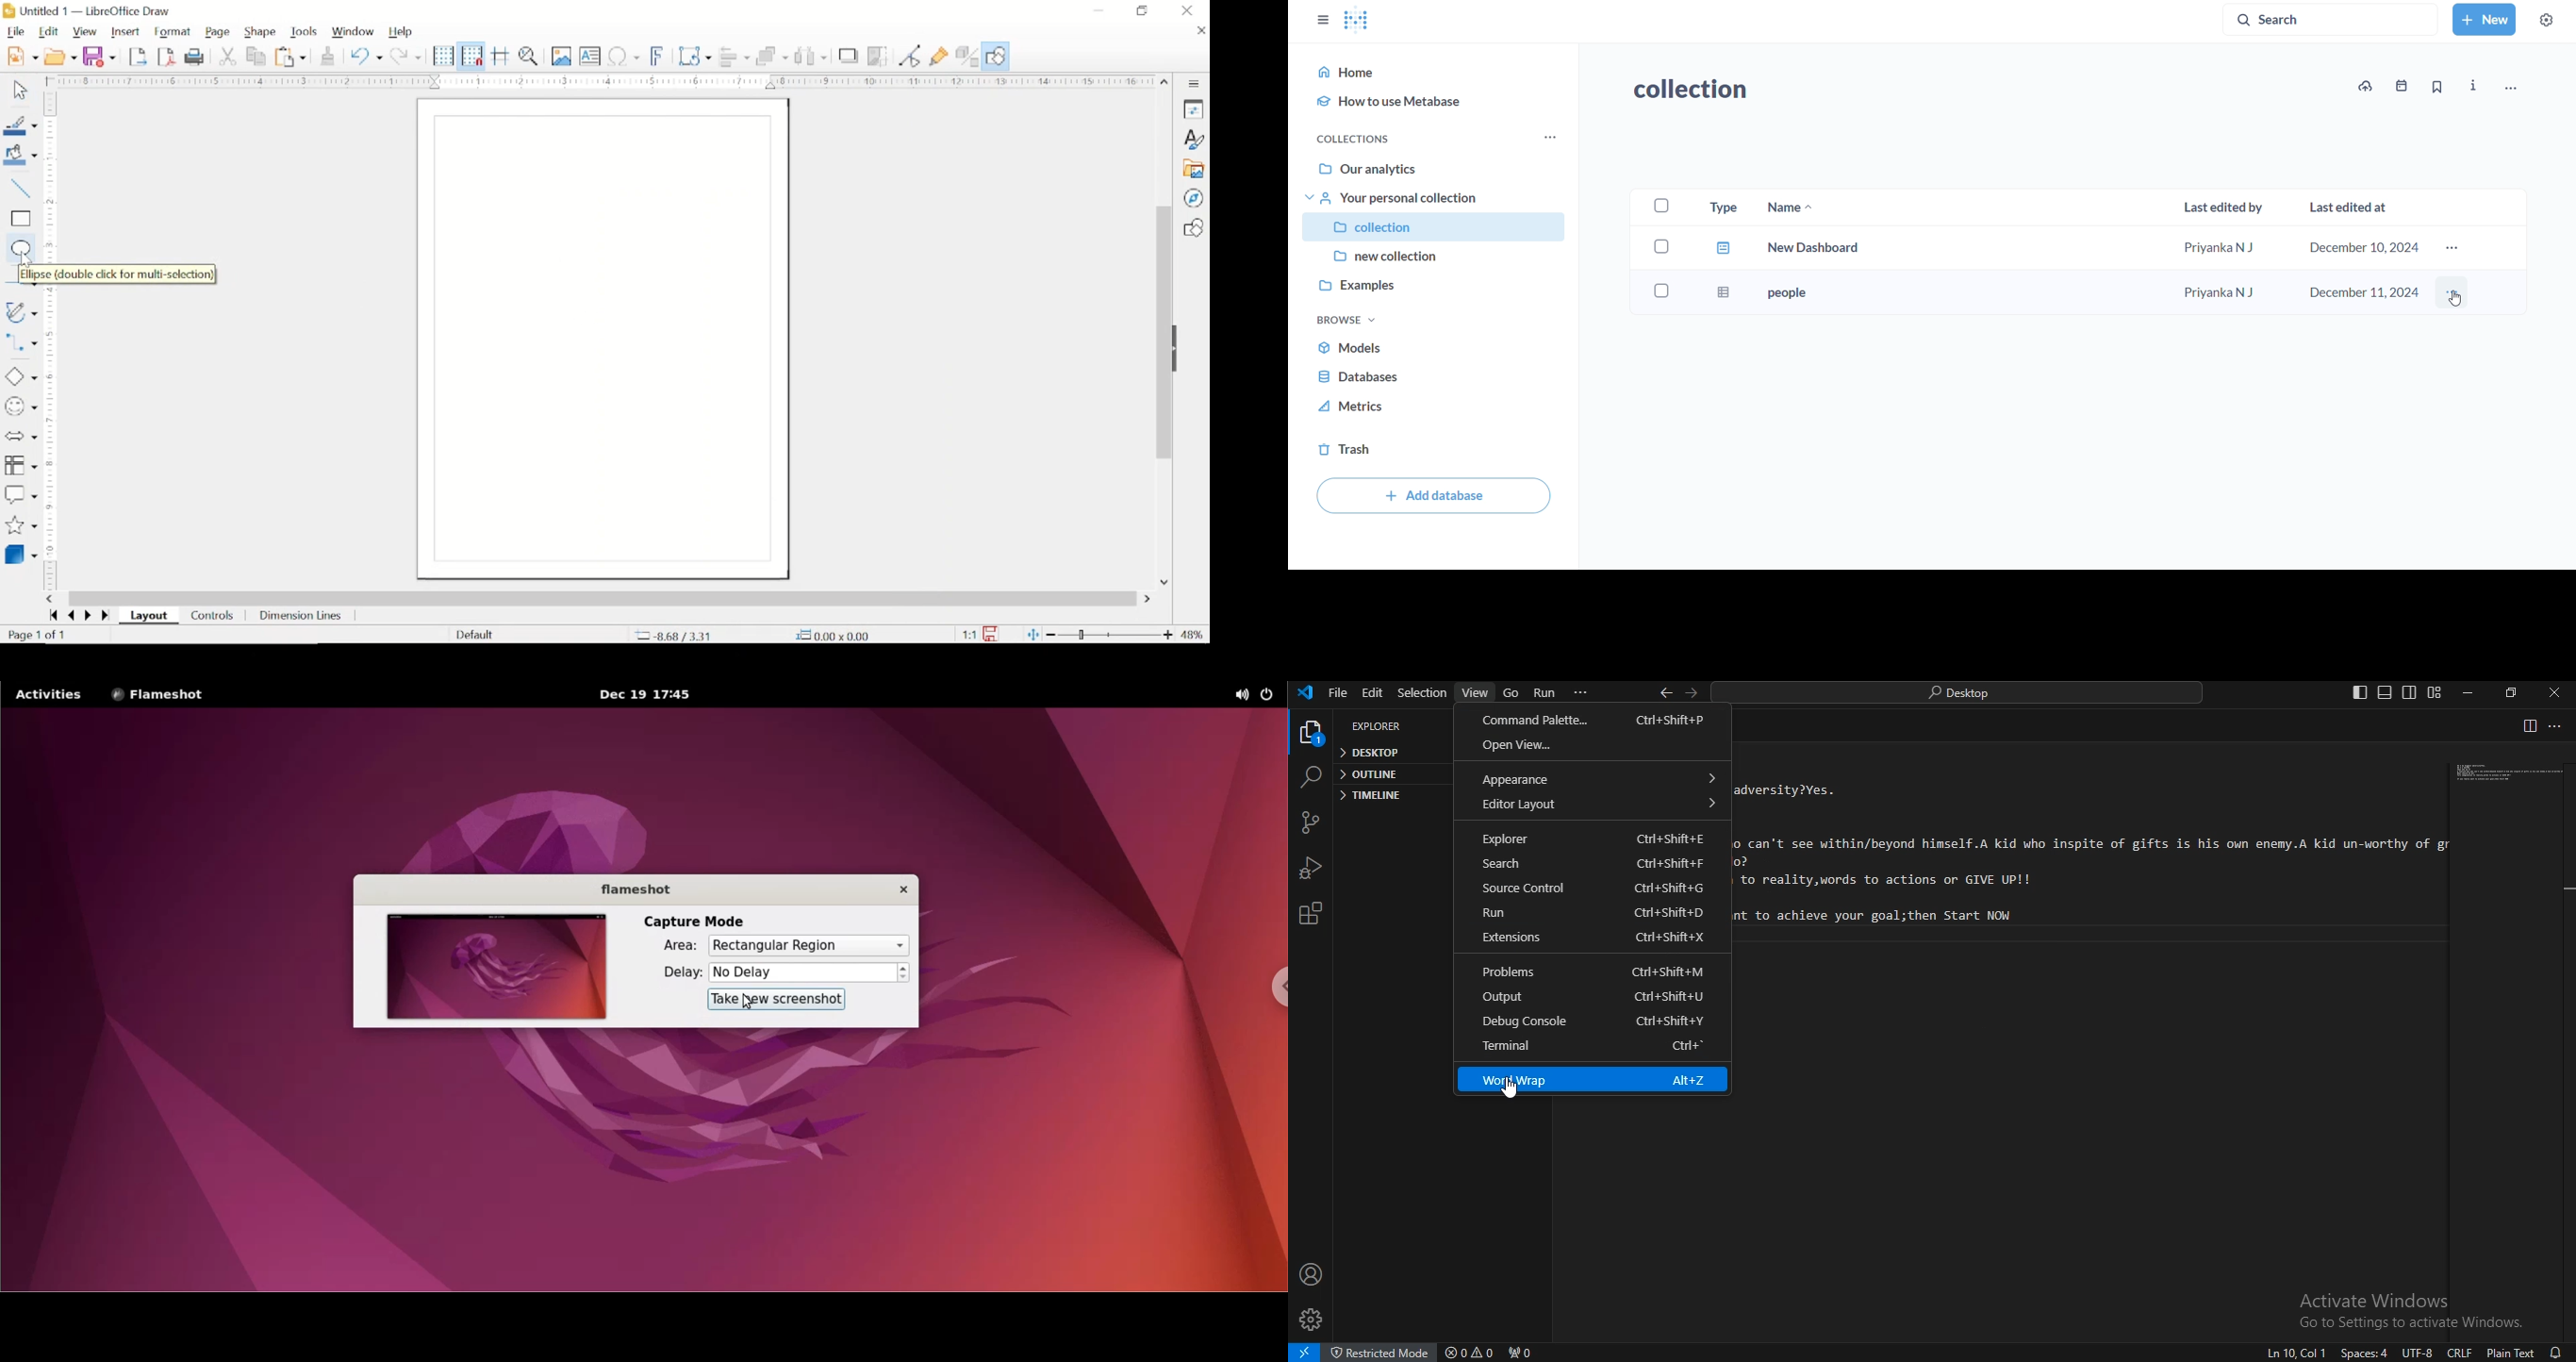  What do you see at coordinates (603, 598) in the screenshot?
I see `scroll box` at bounding box center [603, 598].